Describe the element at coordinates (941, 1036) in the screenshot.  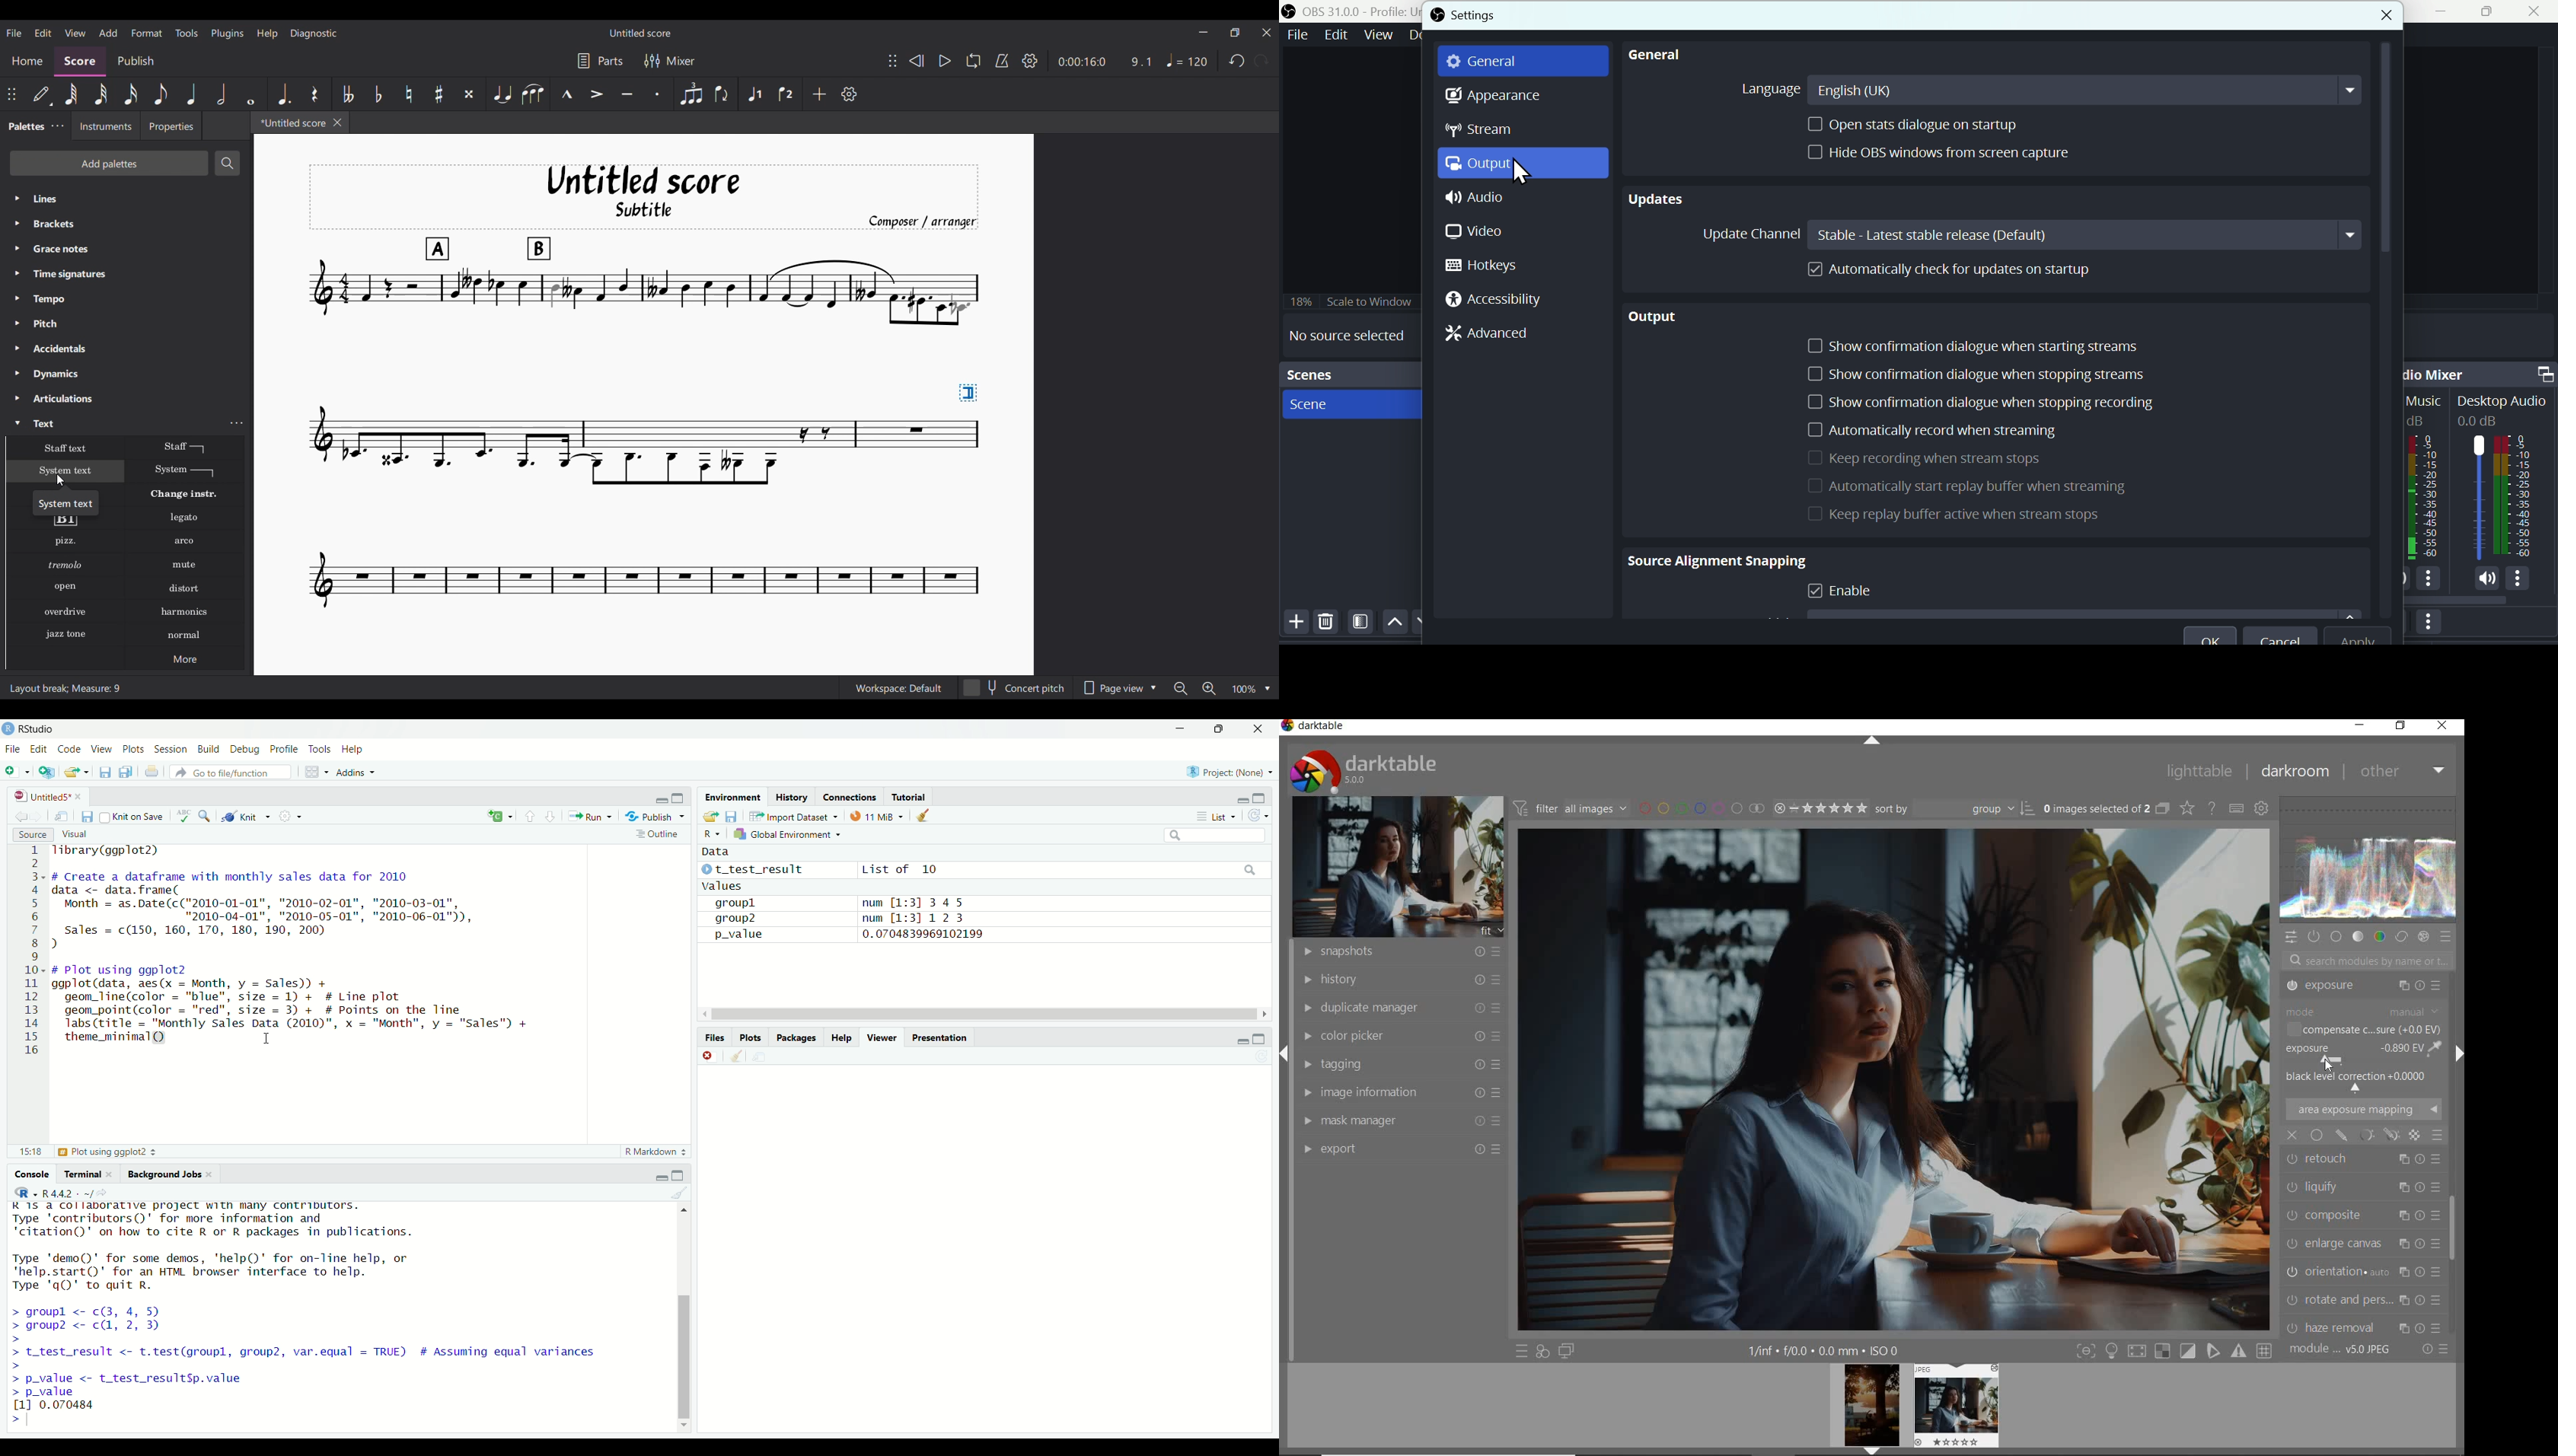
I see `Presentation` at that location.